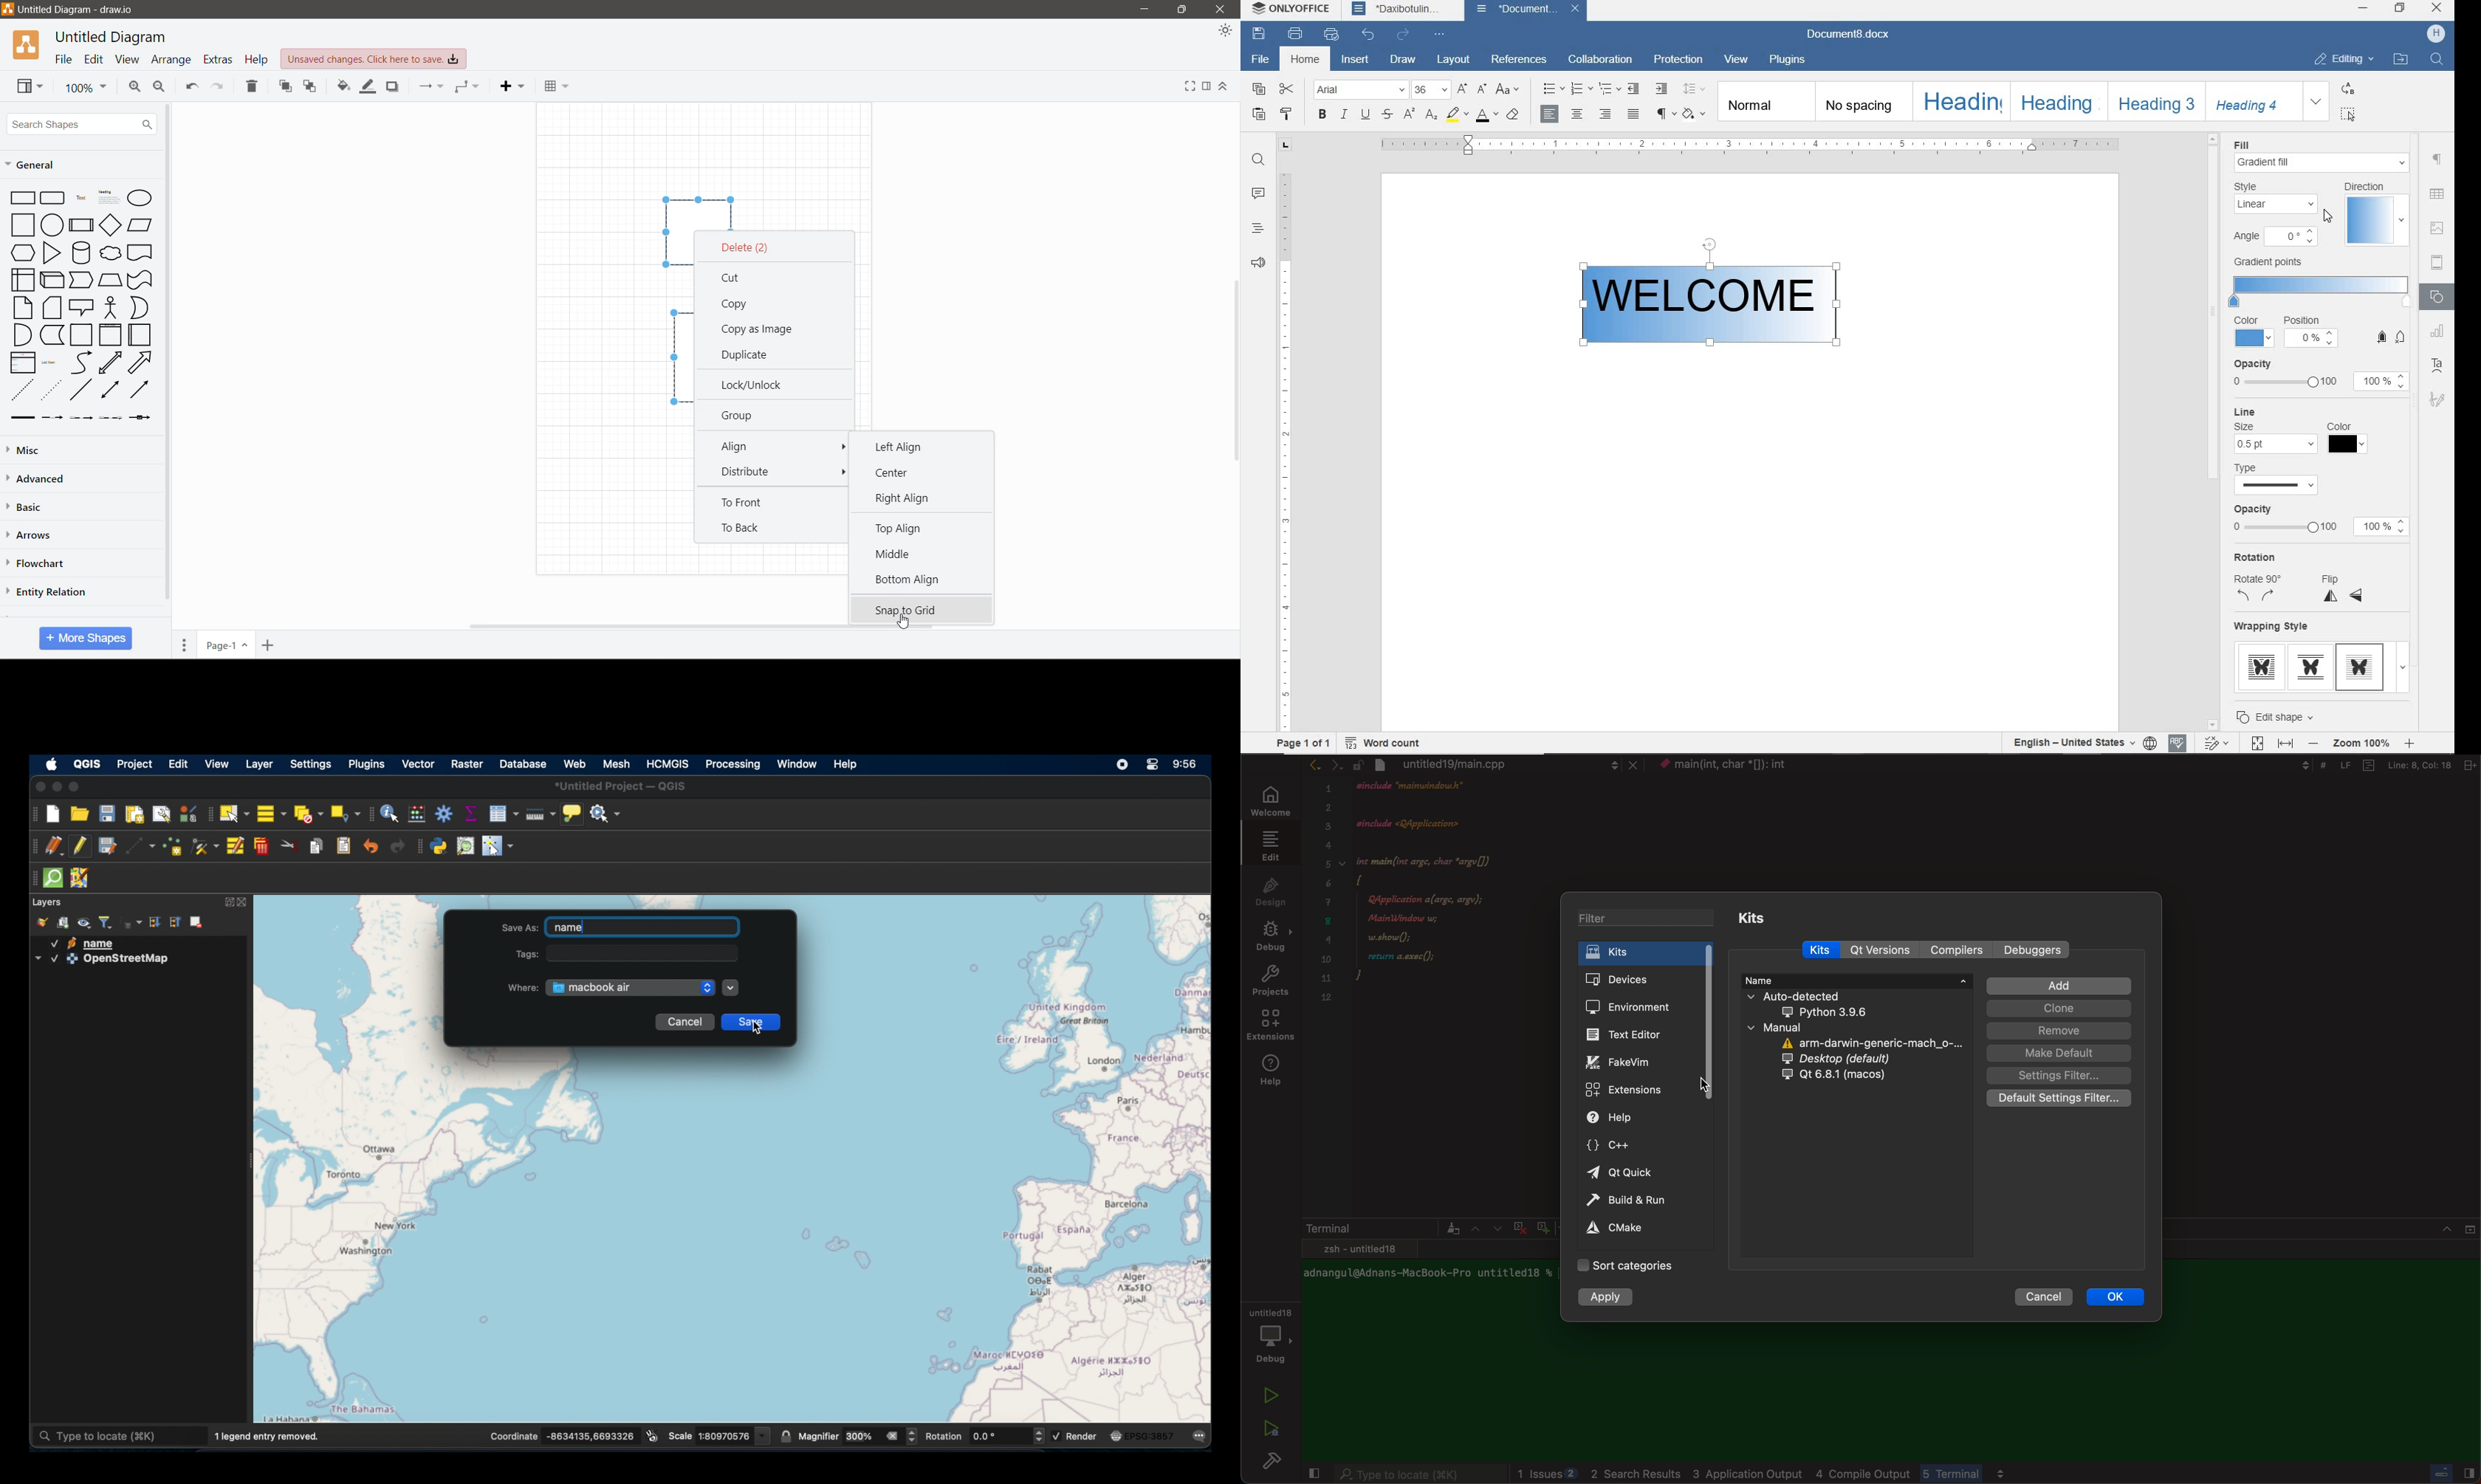 Image resolution: width=2492 pixels, height=1484 pixels. Describe the element at coordinates (2449, 1475) in the screenshot. I see `` at that location.